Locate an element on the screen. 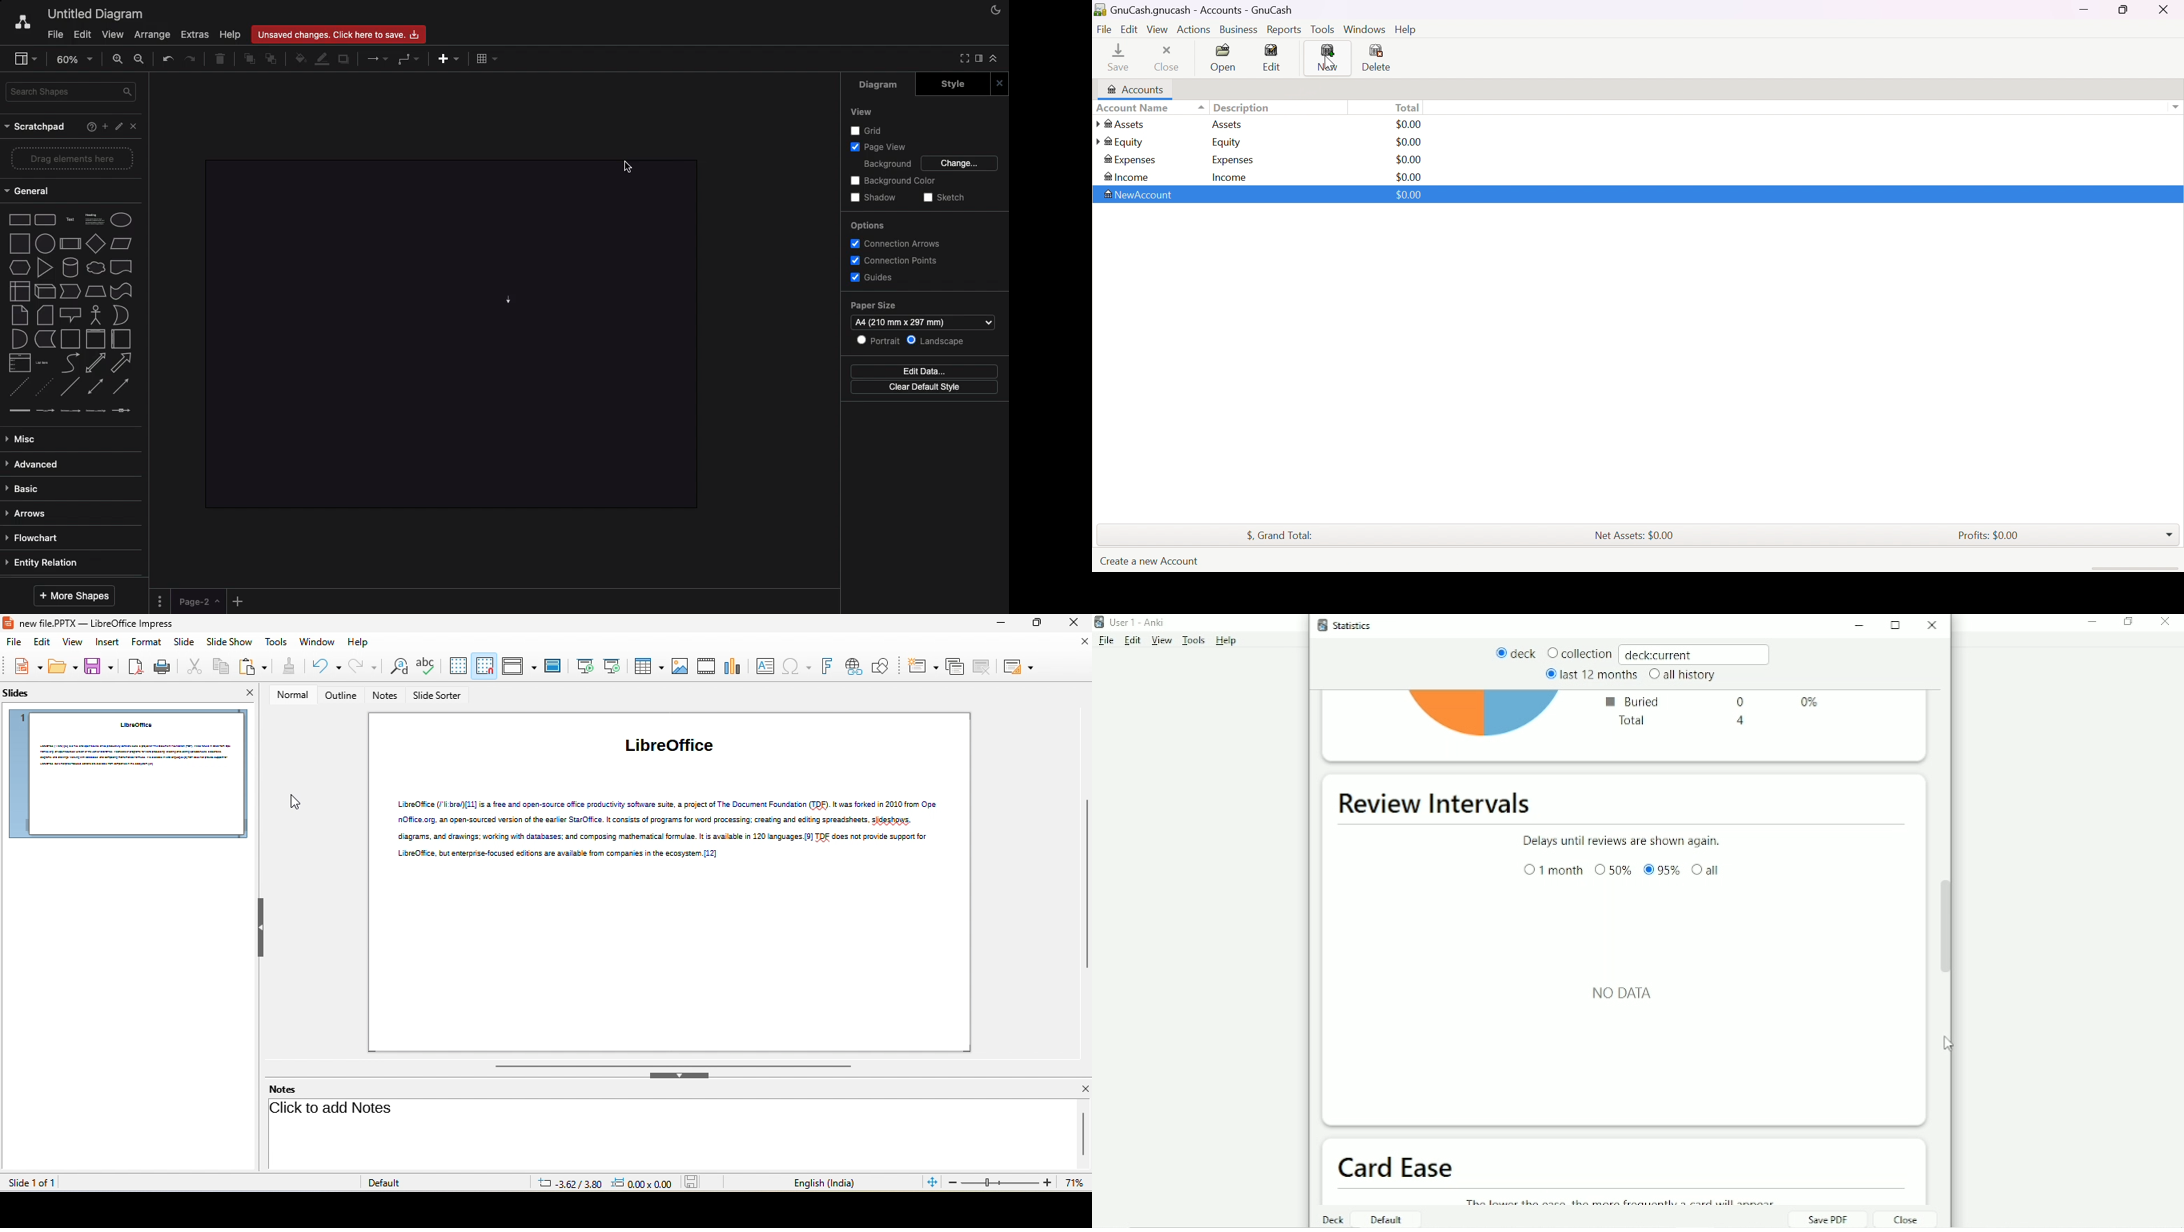  Fill is located at coordinates (299, 59).